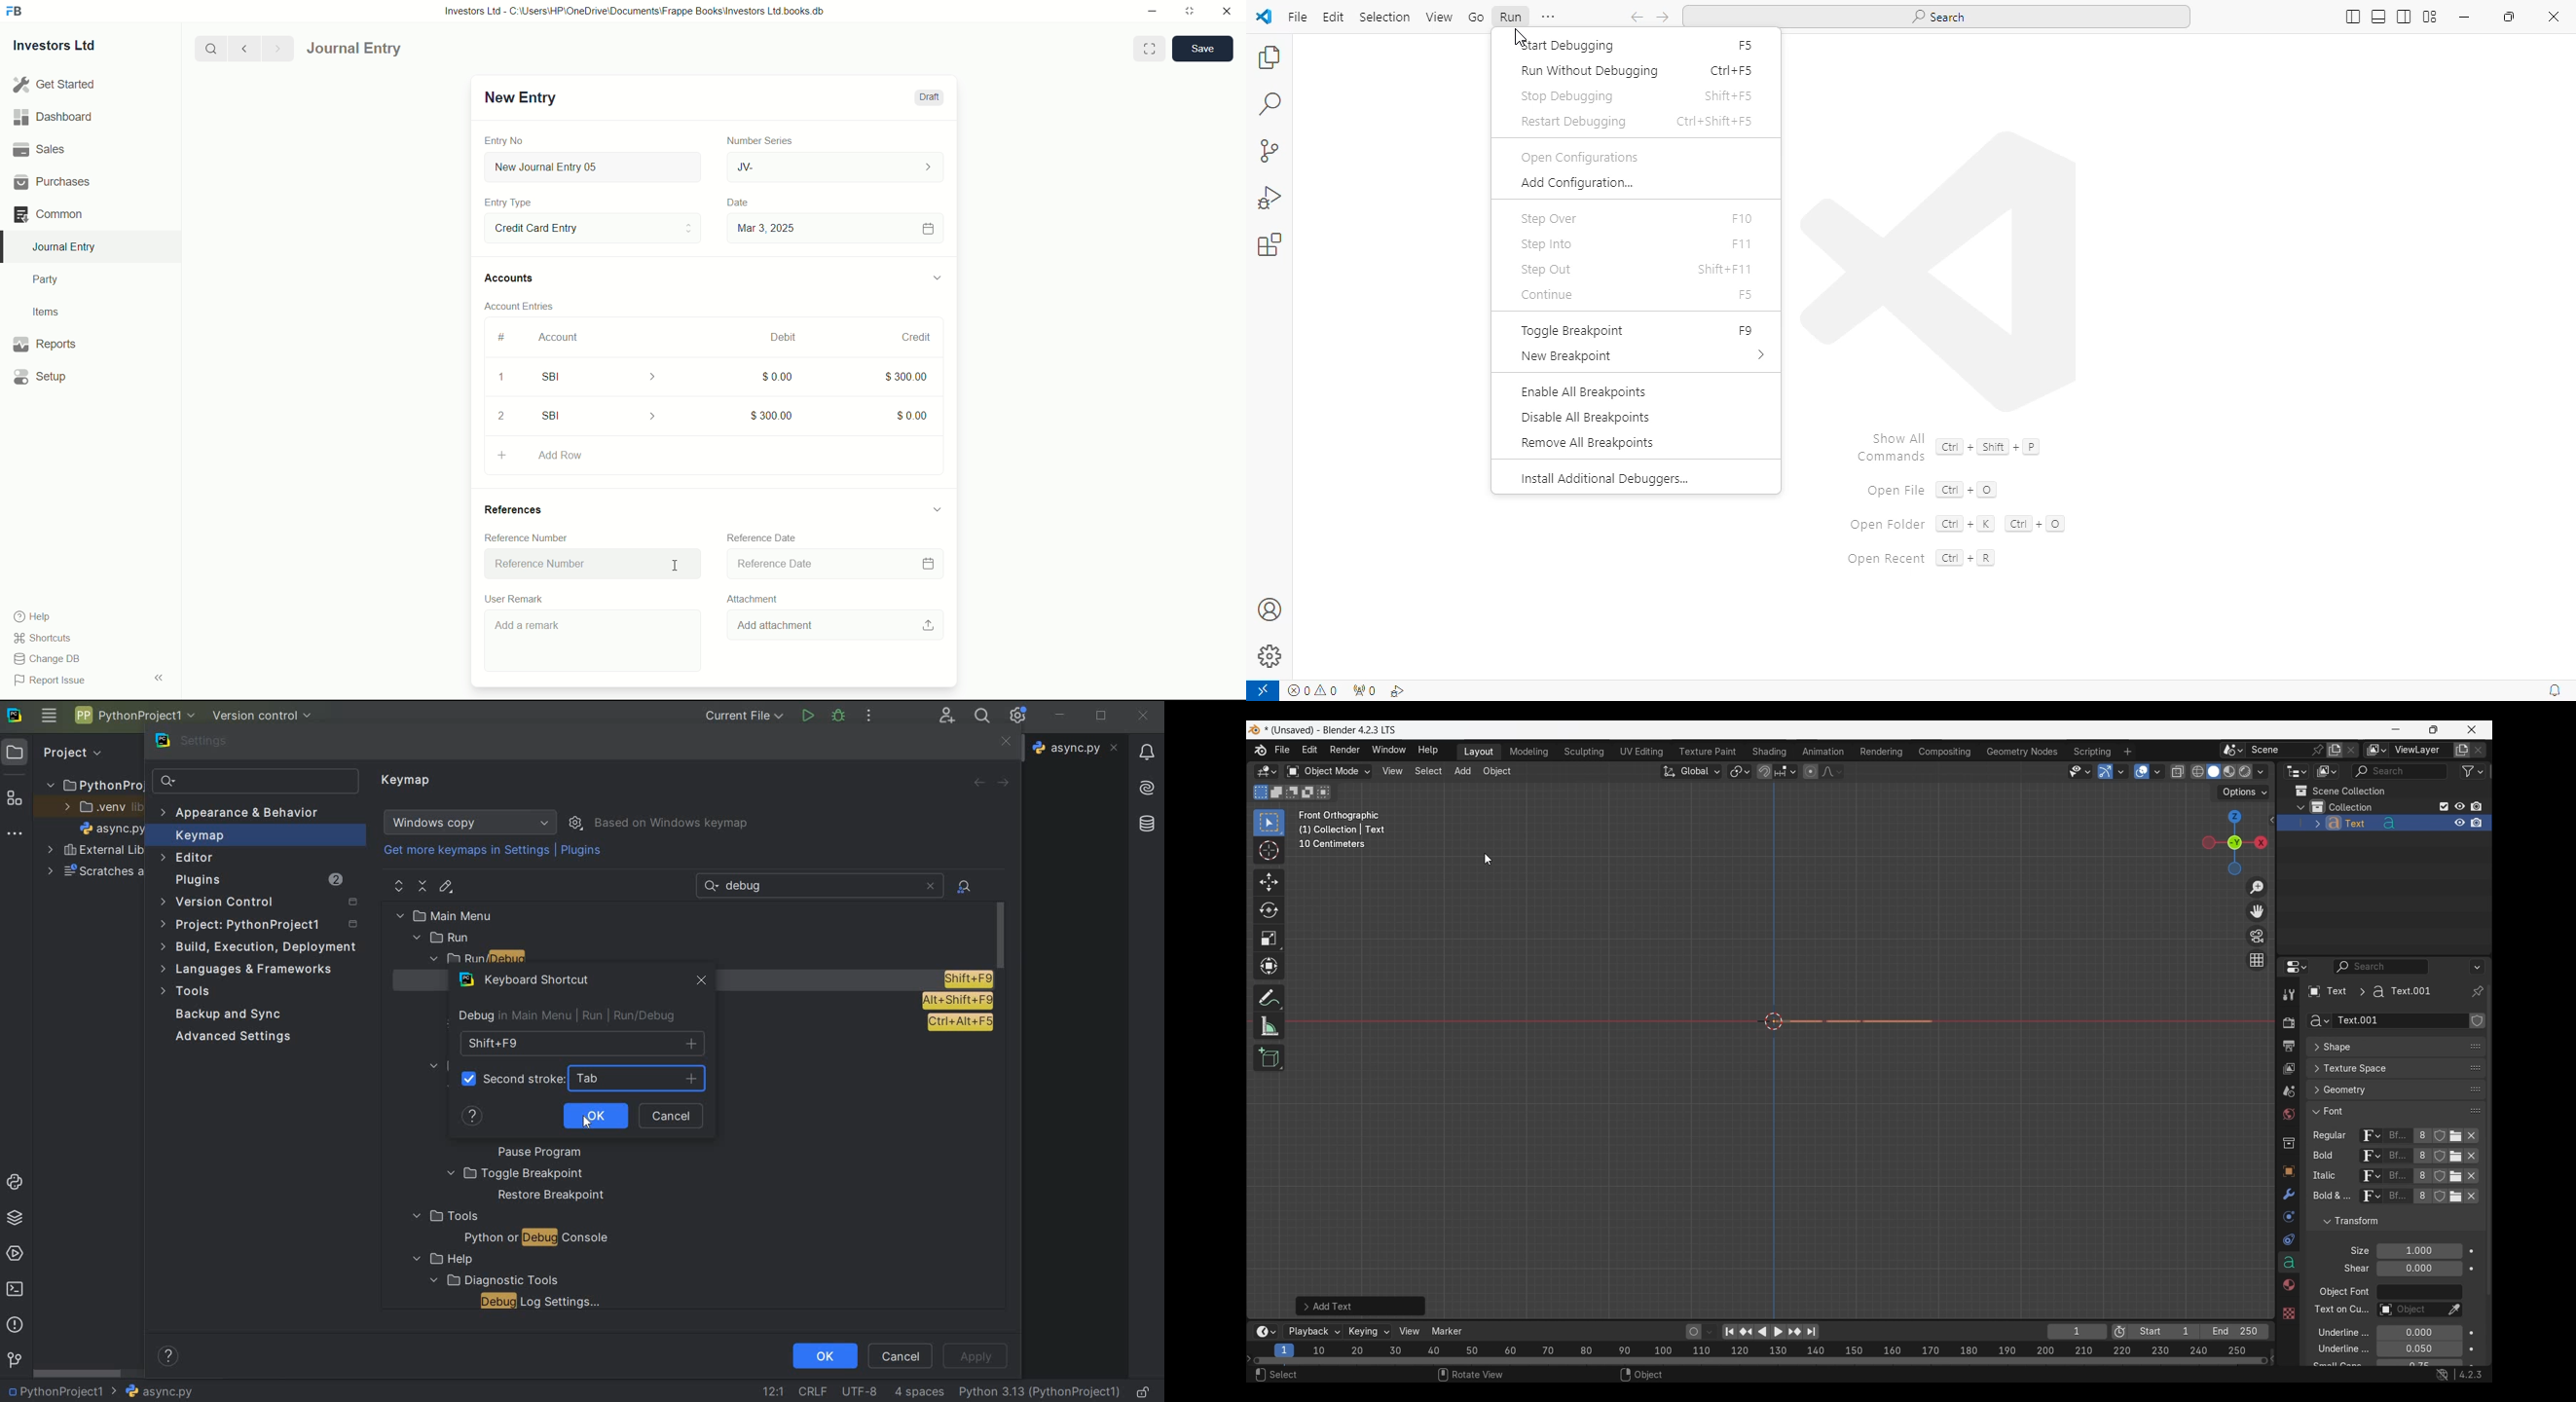  What do you see at coordinates (928, 97) in the screenshot?
I see `Draft` at bounding box center [928, 97].